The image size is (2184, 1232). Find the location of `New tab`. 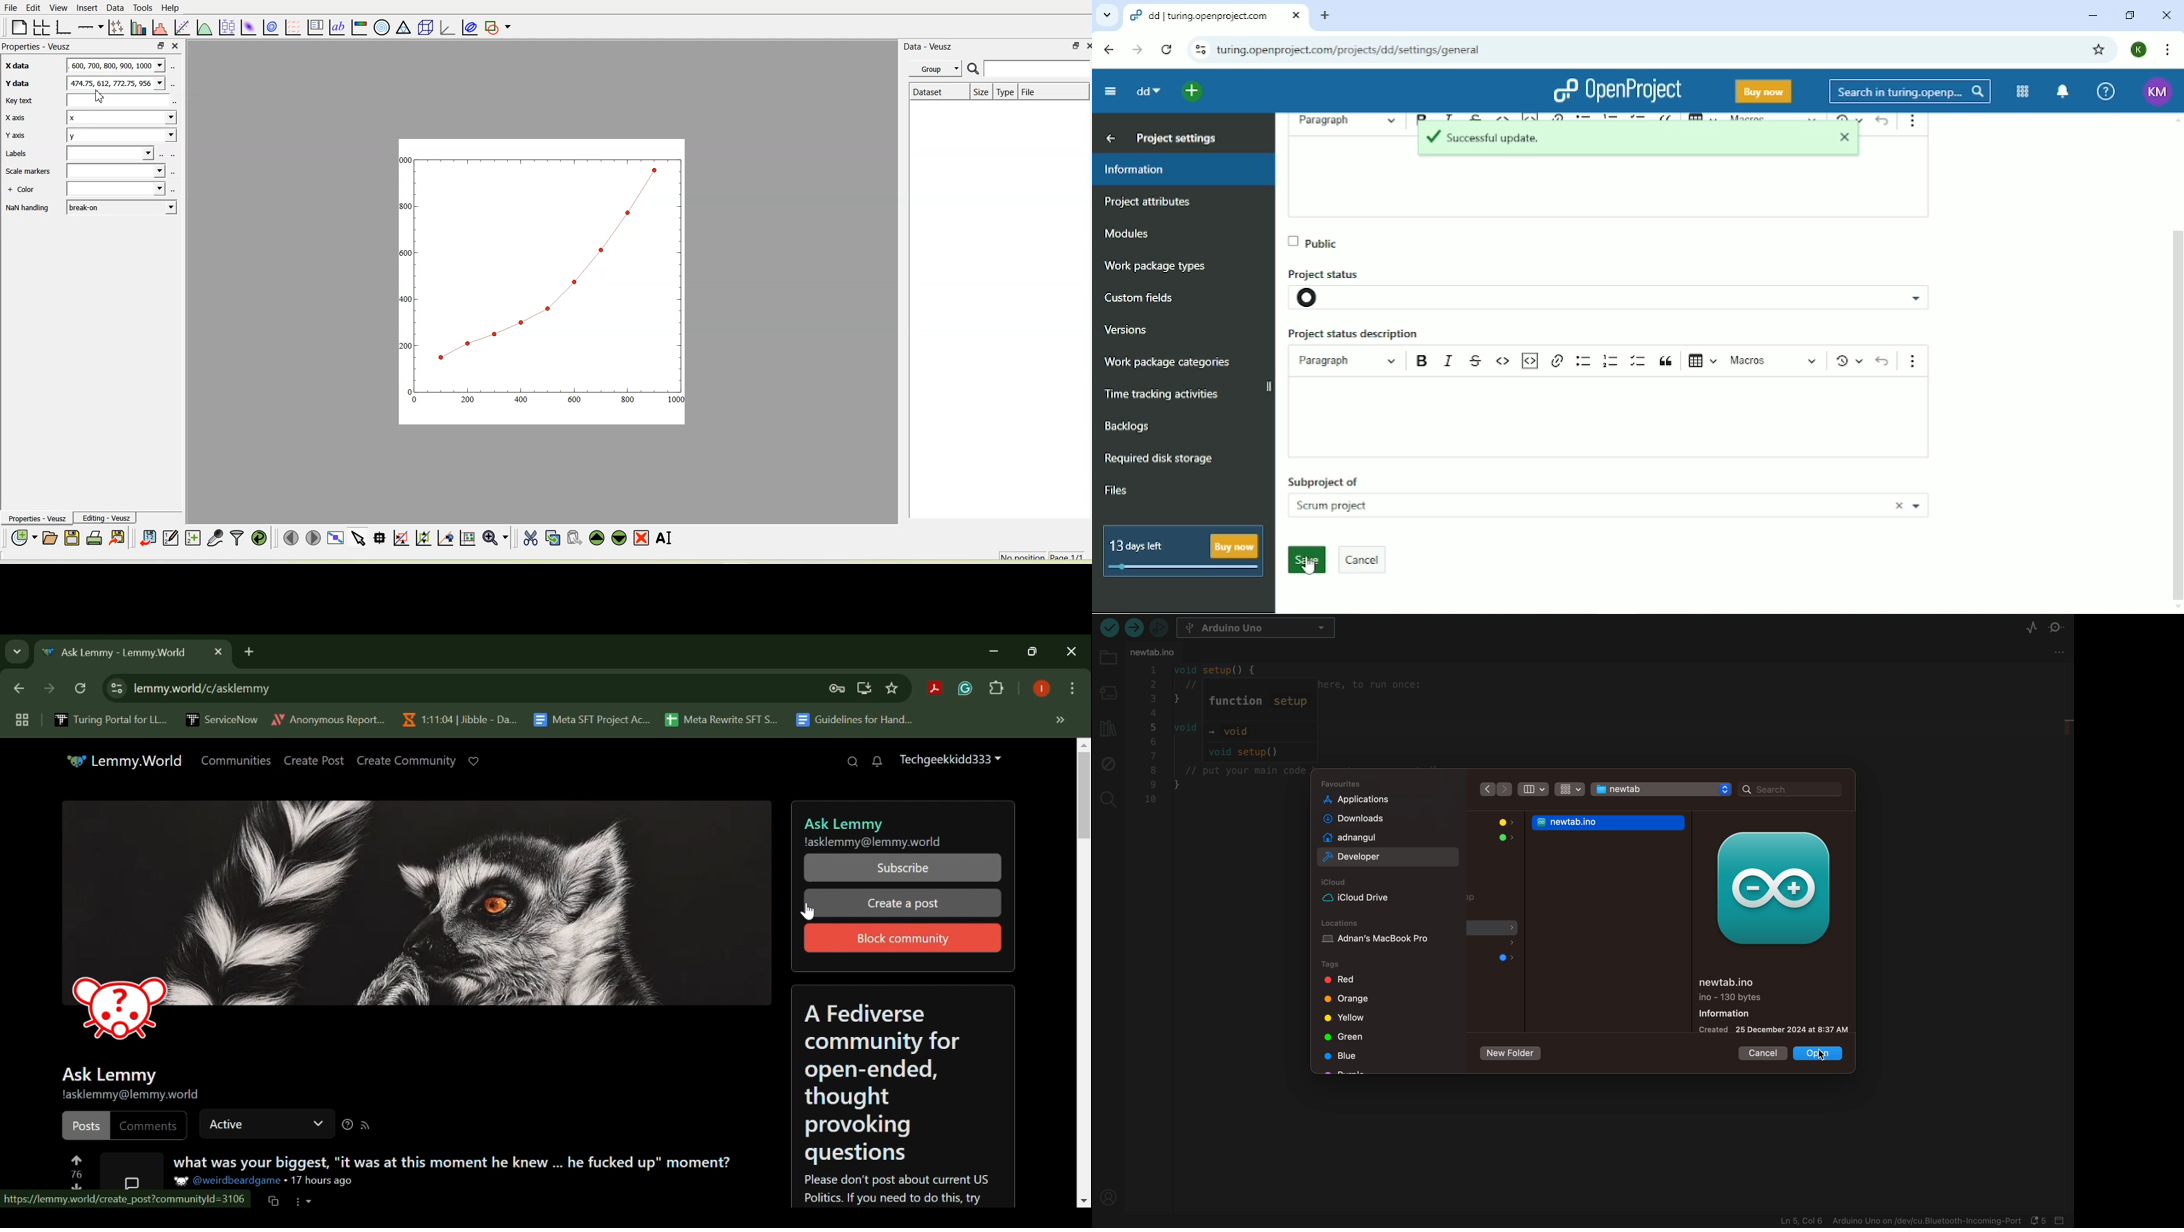

New tab is located at coordinates (1327, 16).